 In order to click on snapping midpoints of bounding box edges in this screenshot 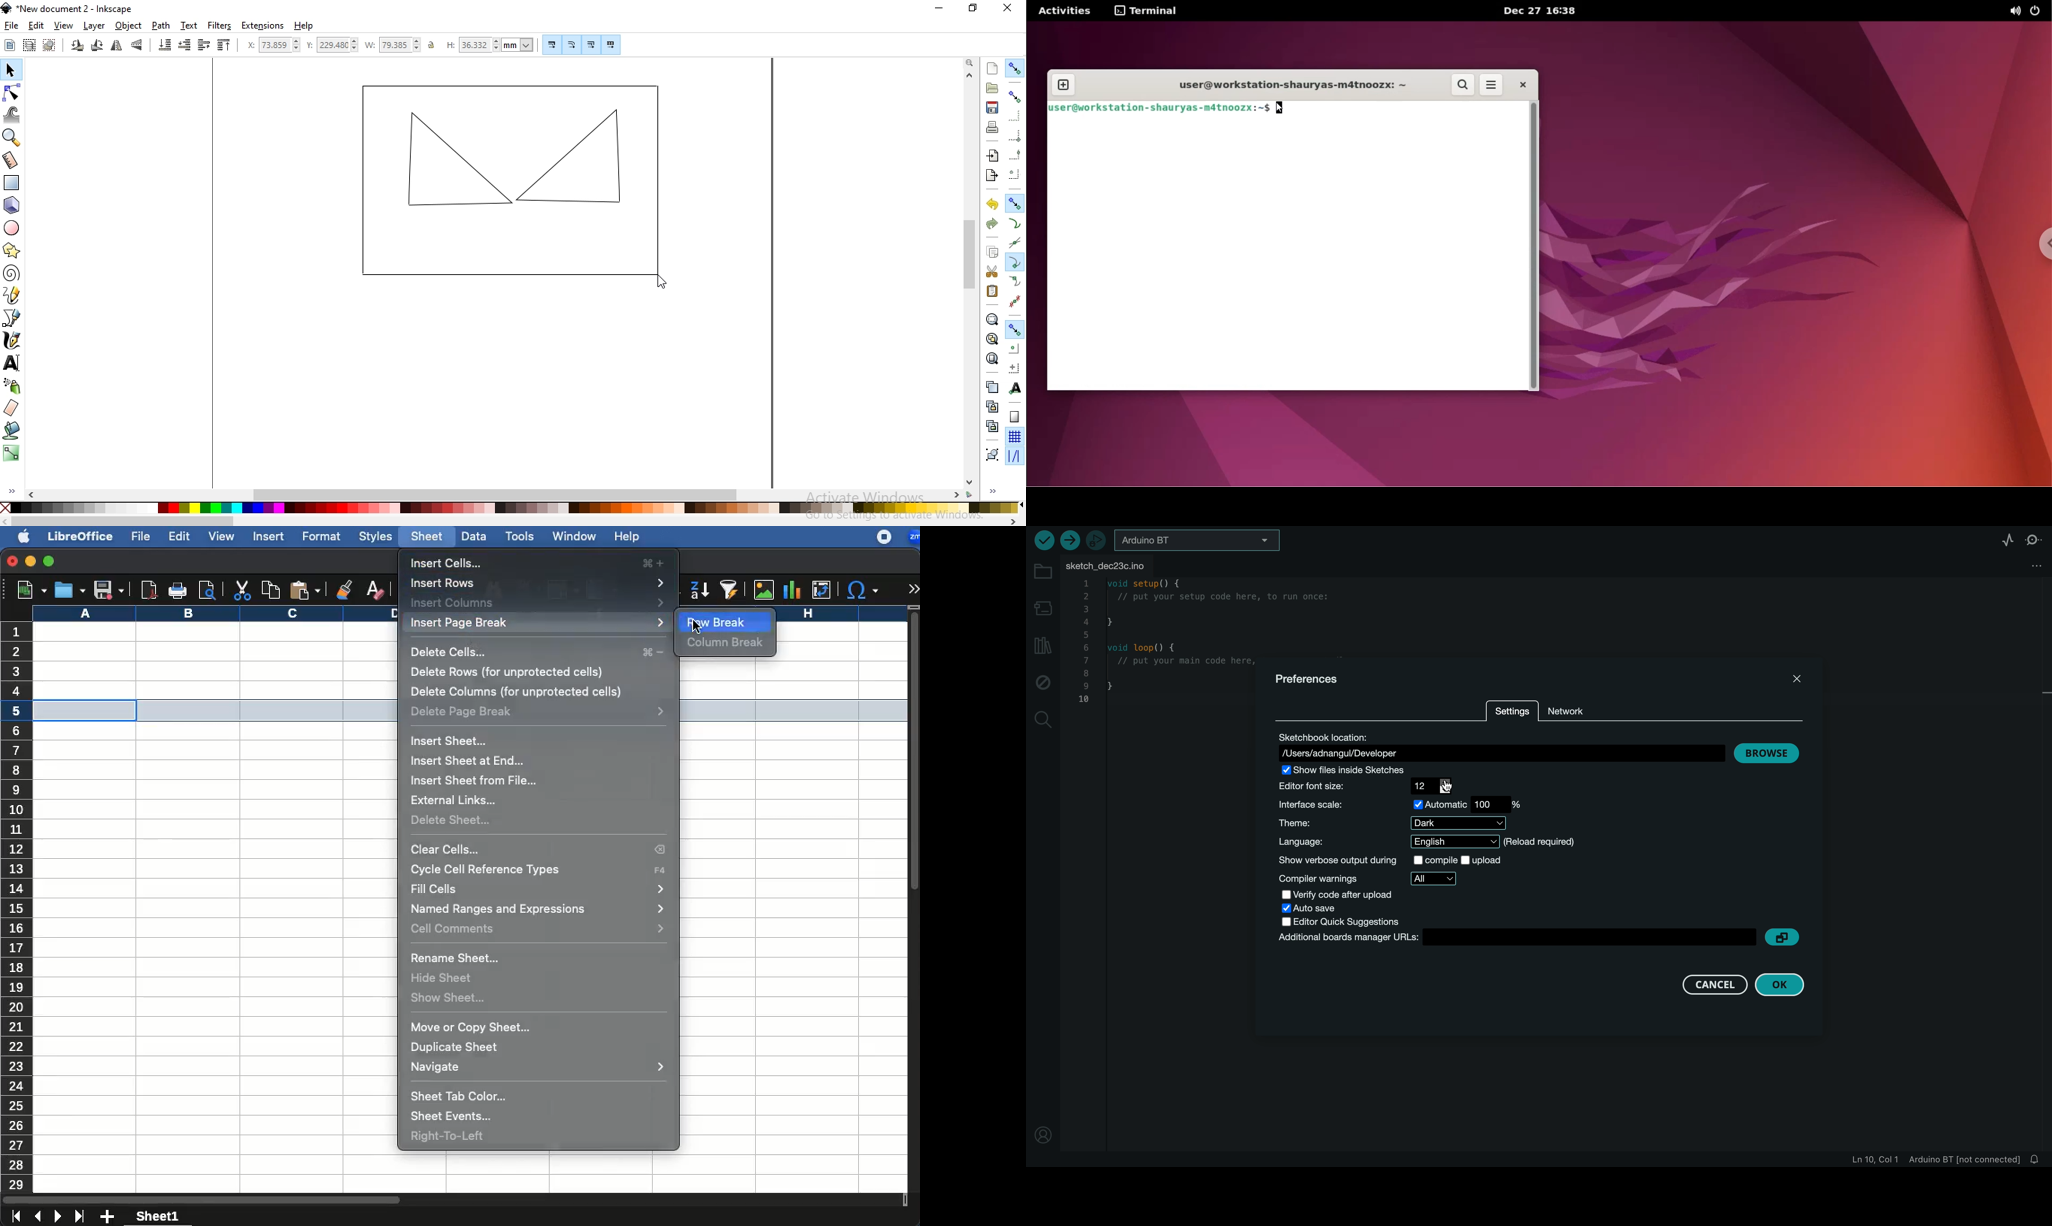, I will do `click(1015, 153)`.